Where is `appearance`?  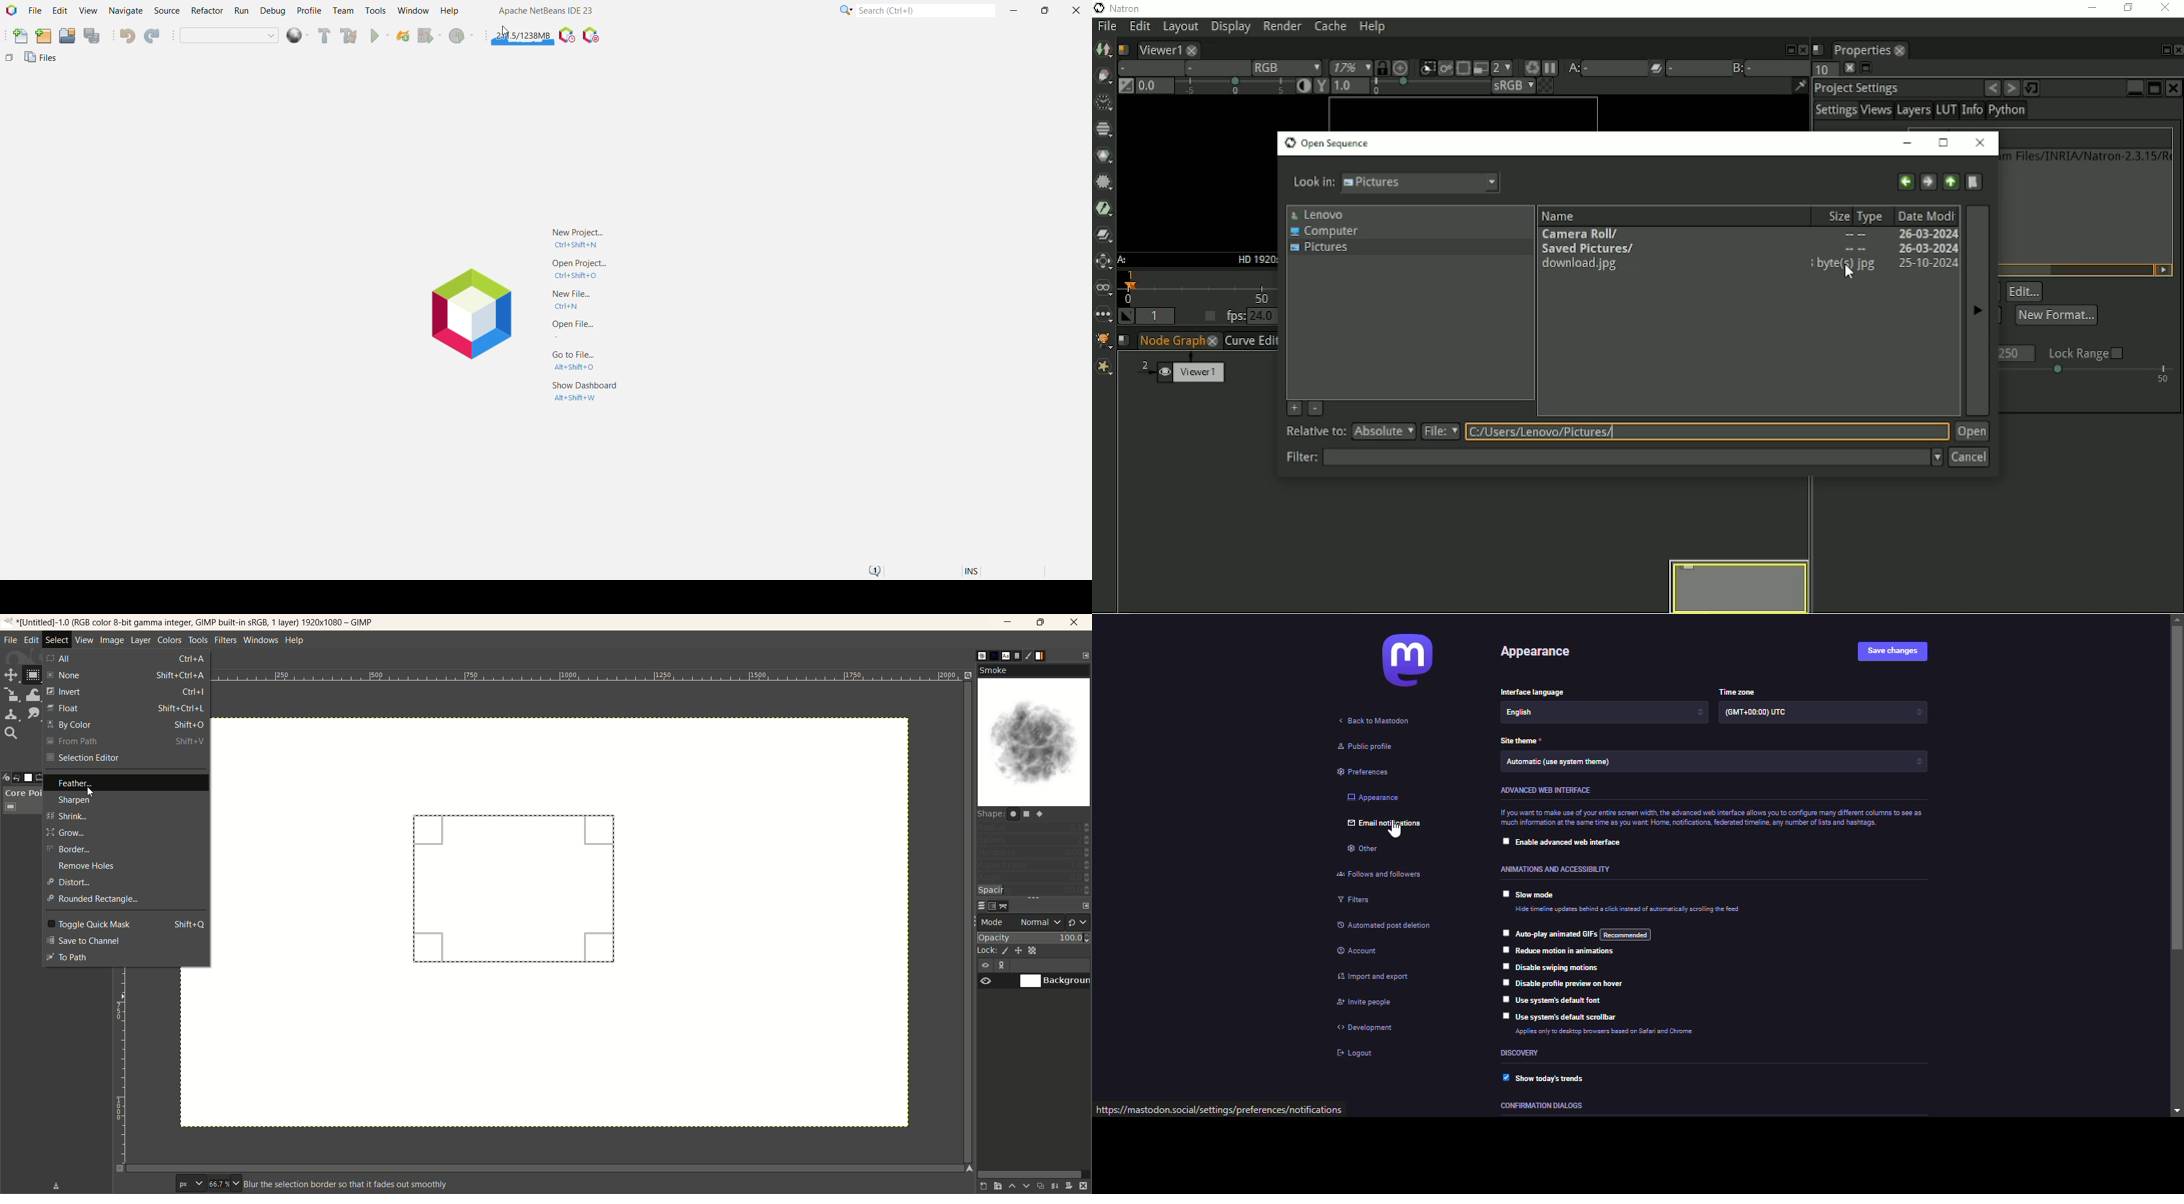 appearance is located at coordinates (1538, 653).